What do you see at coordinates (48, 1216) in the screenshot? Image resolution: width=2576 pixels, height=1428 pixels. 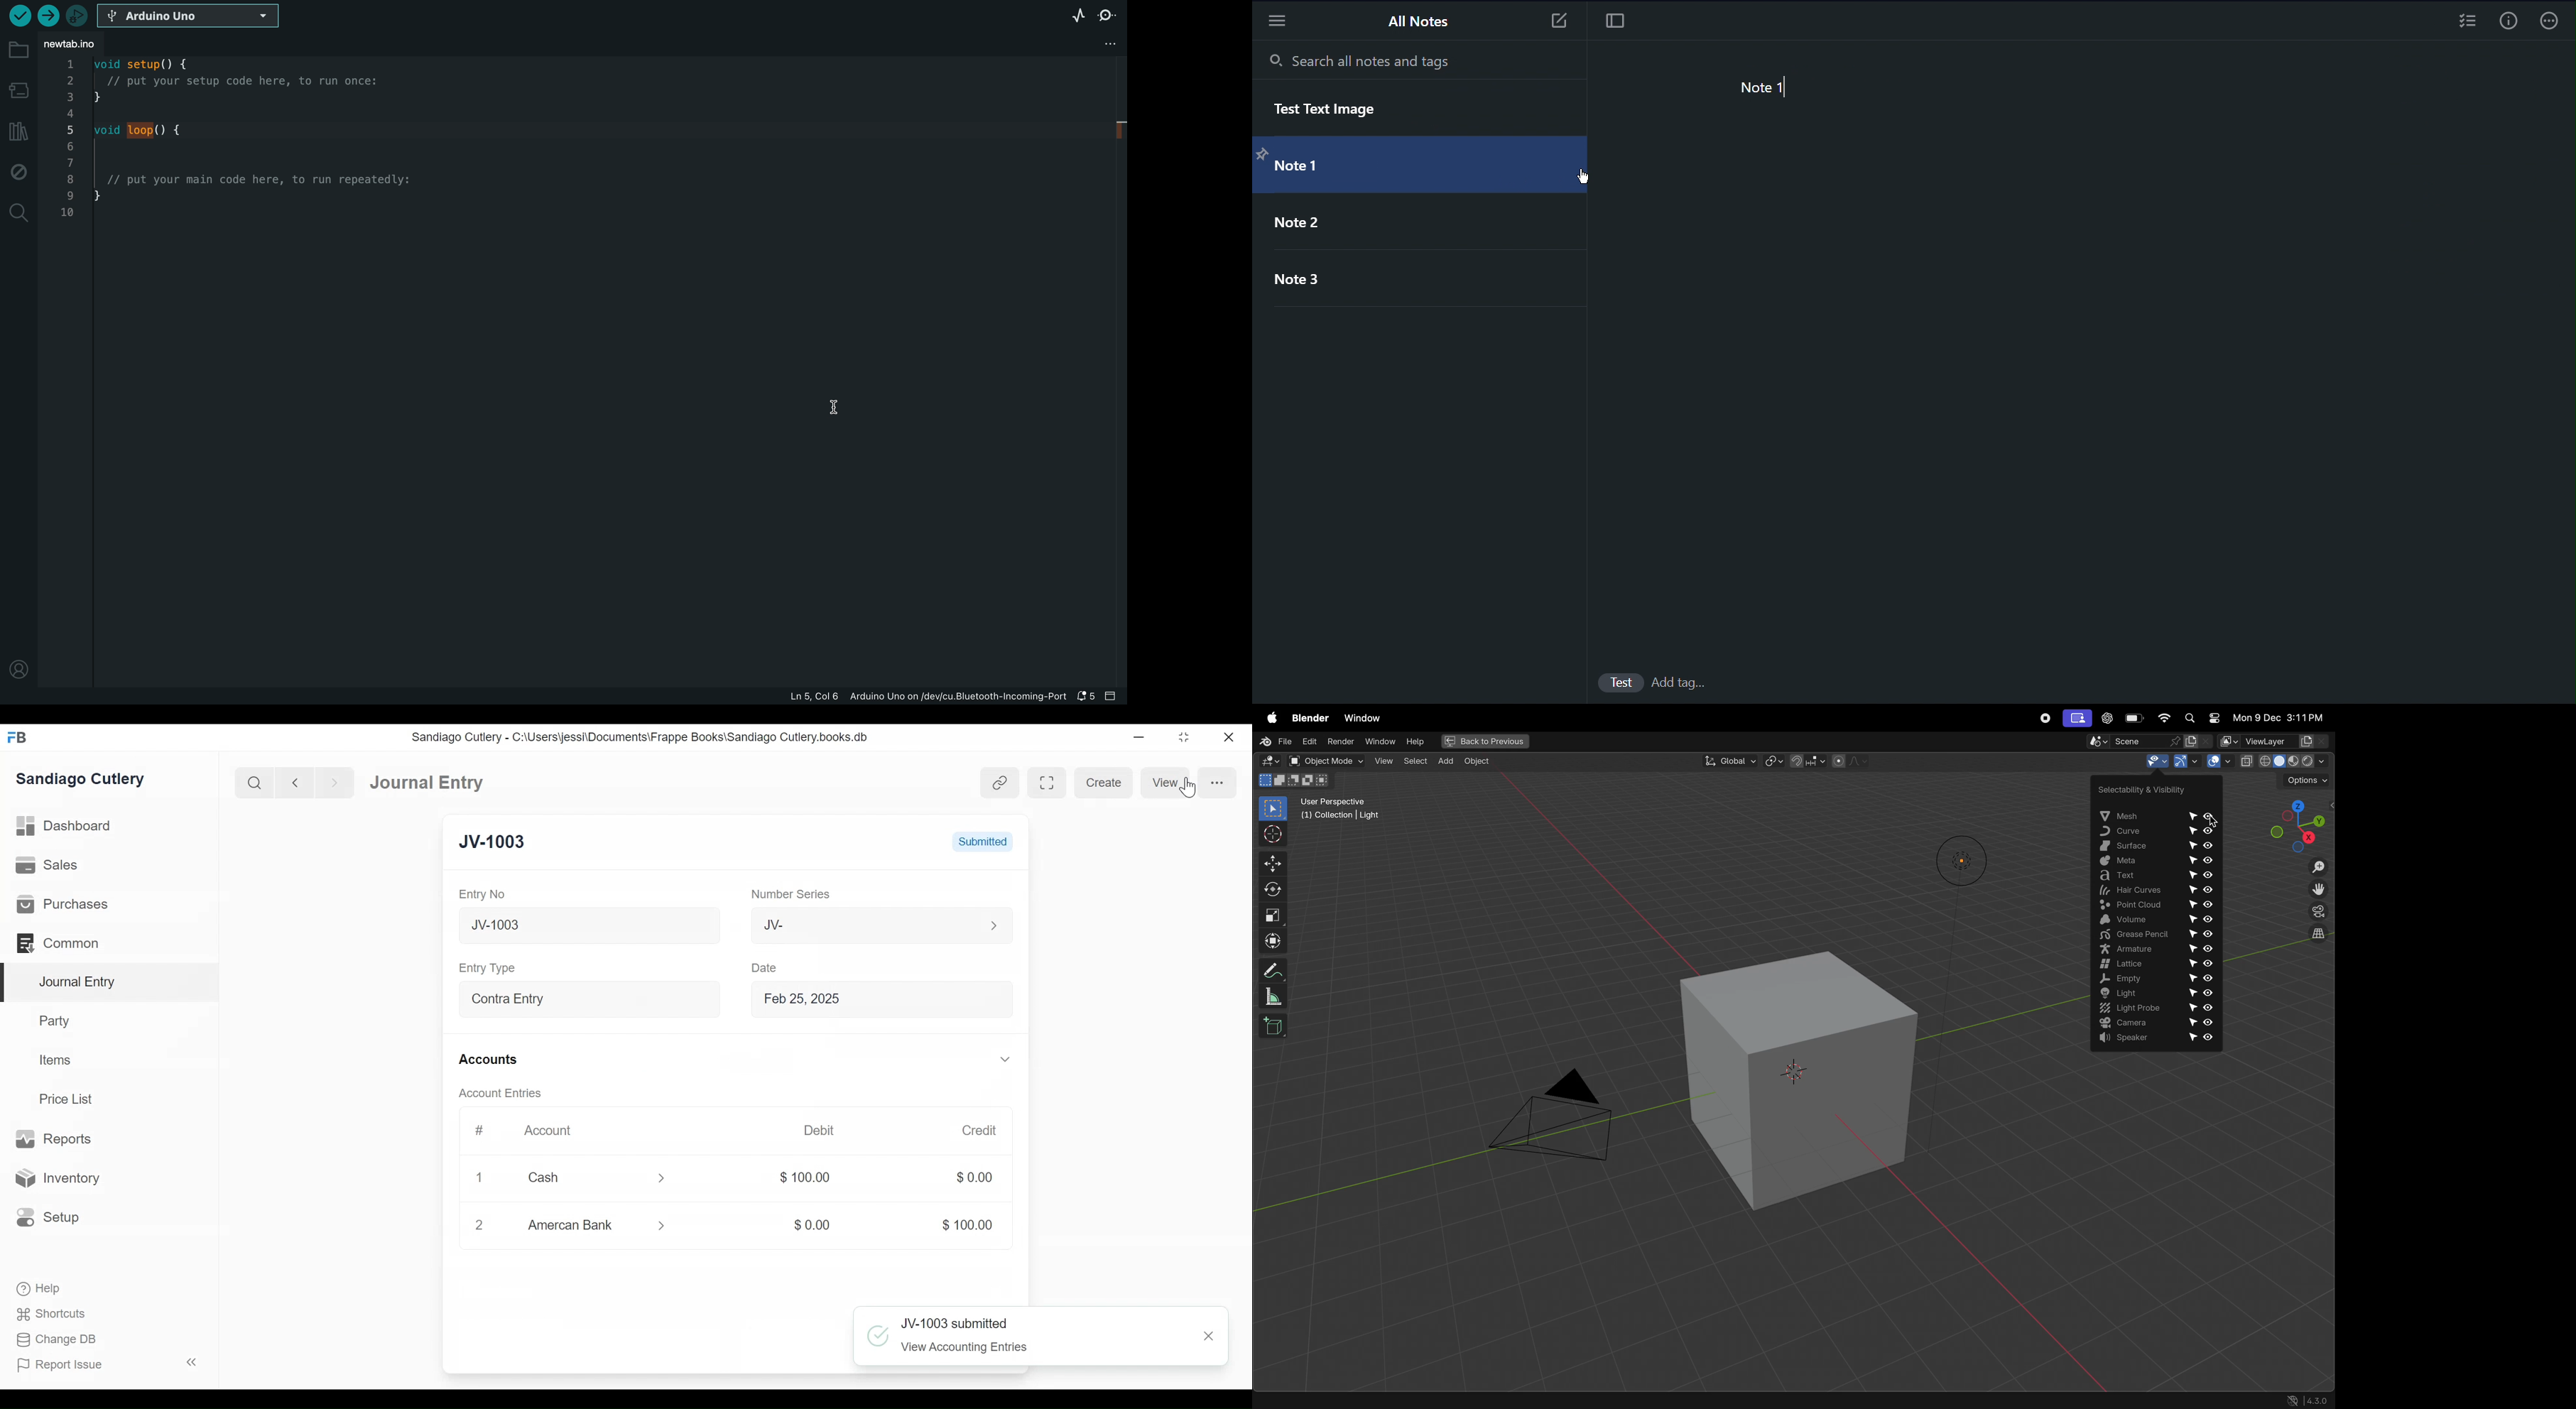 I see `Setup` at bounding box center [48, 1216].